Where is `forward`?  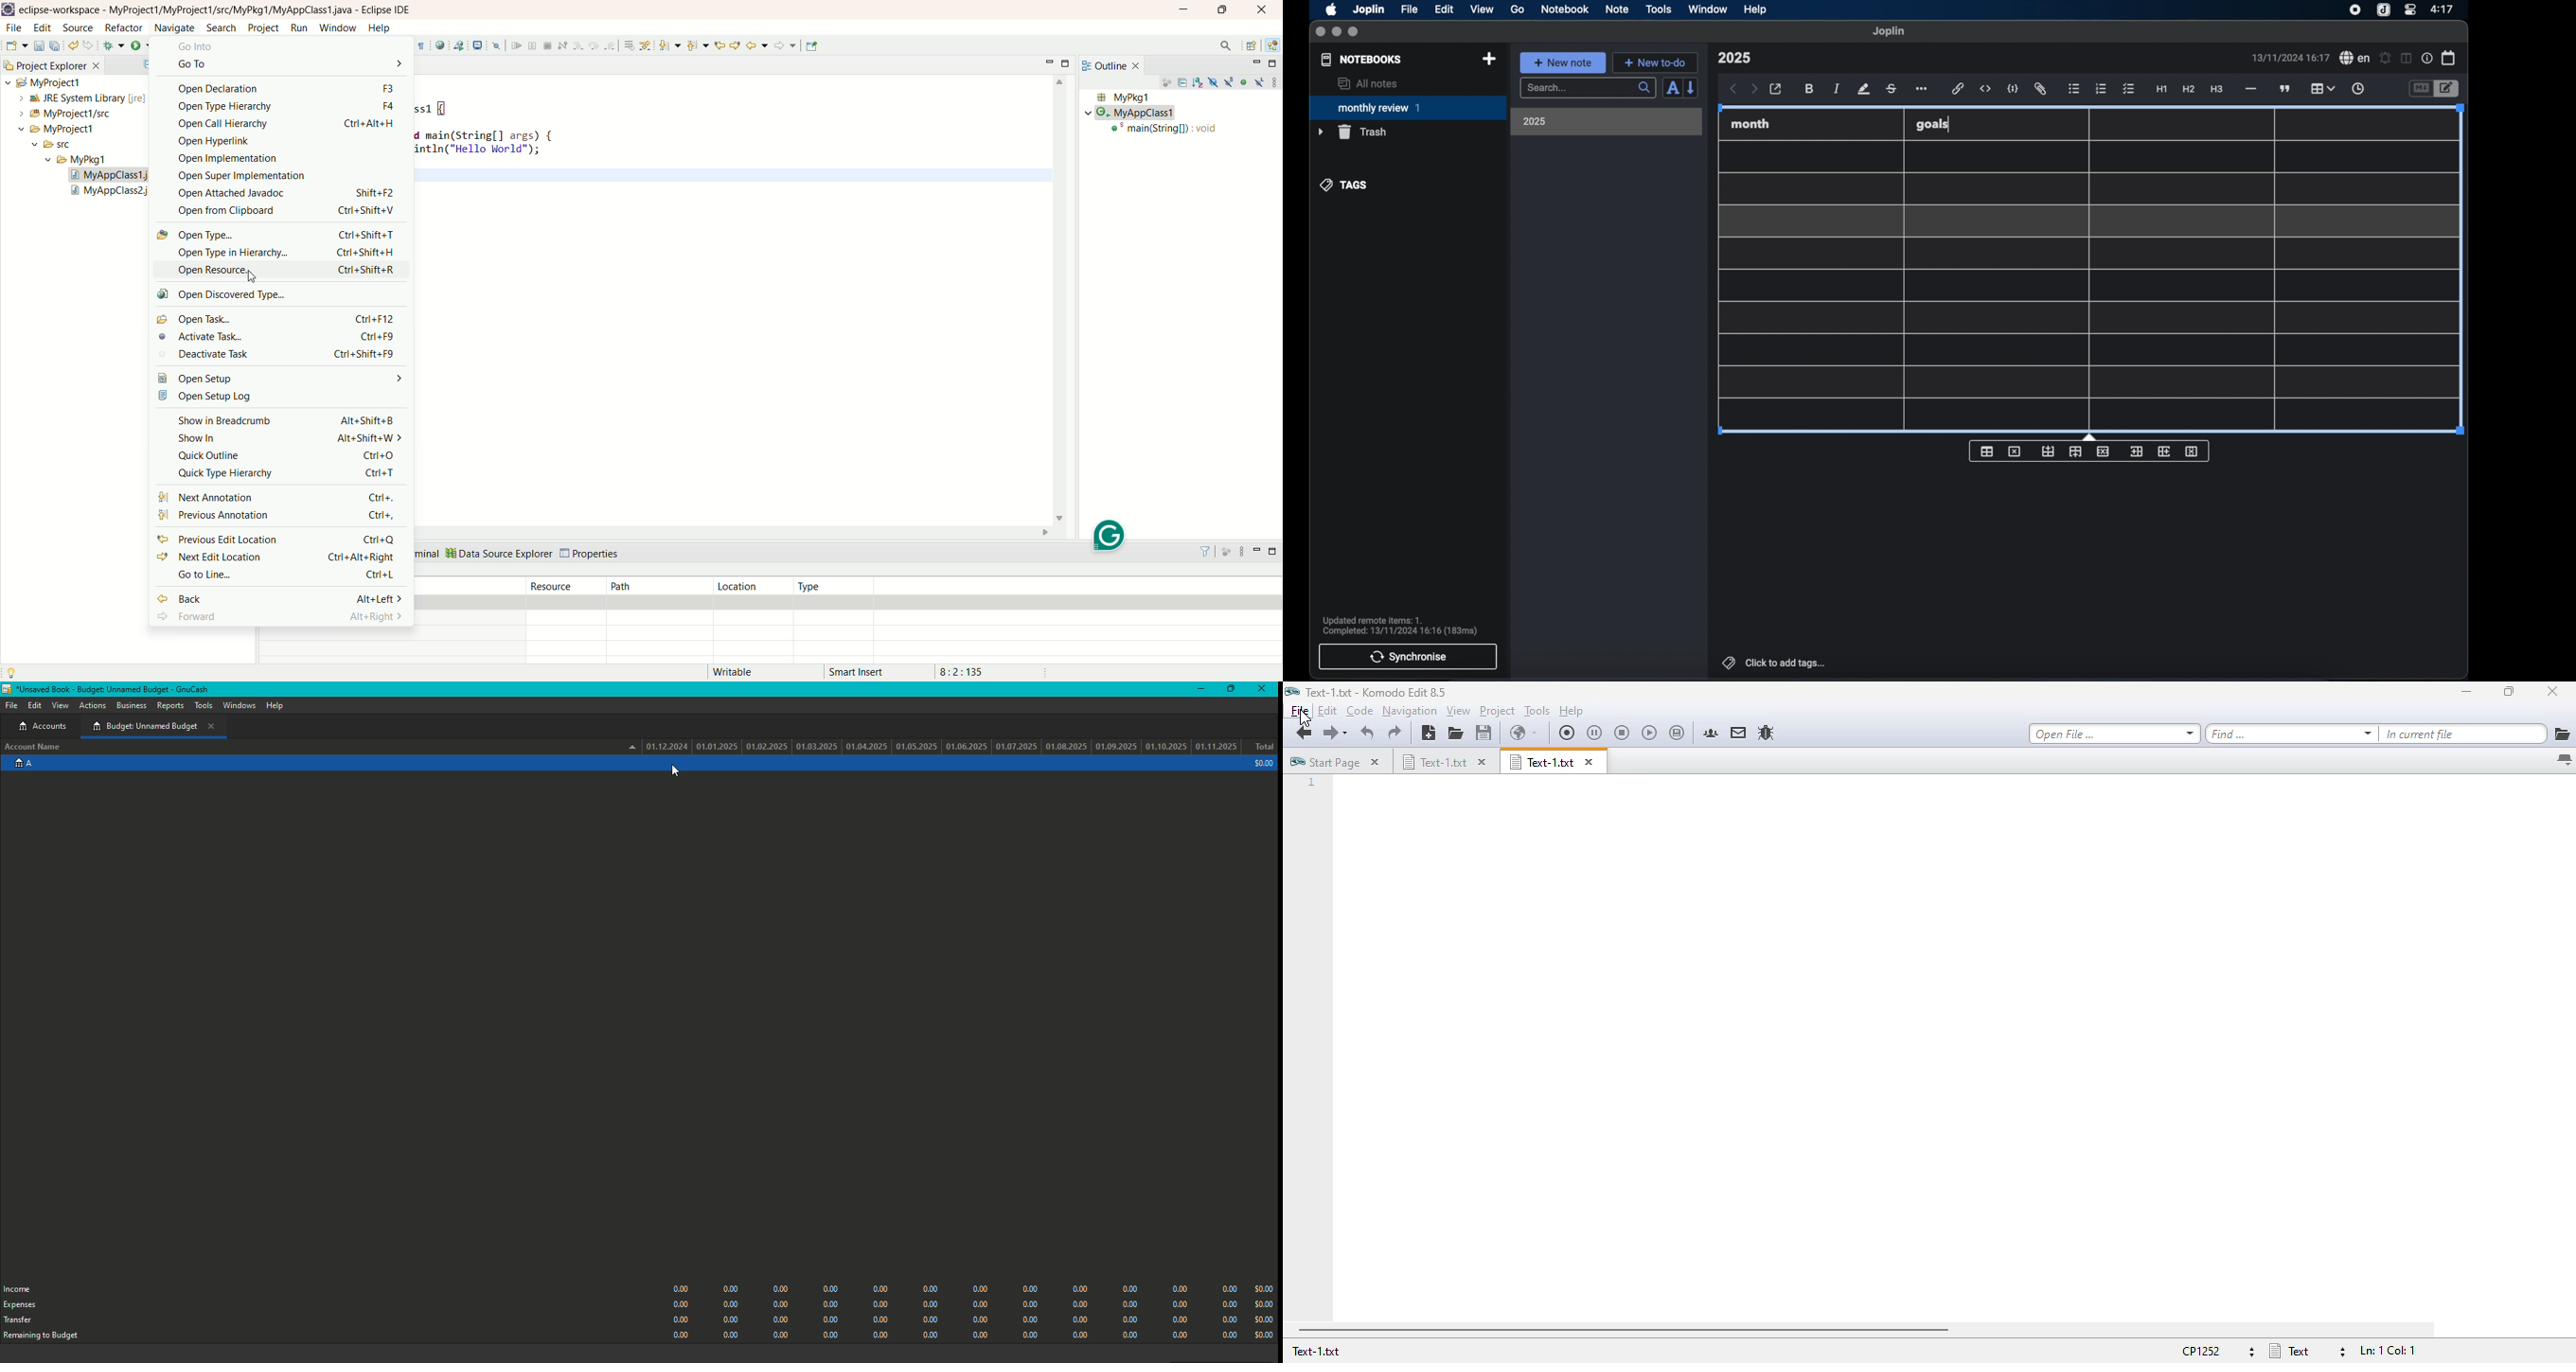 forward is located at coordinates (1754, 90).